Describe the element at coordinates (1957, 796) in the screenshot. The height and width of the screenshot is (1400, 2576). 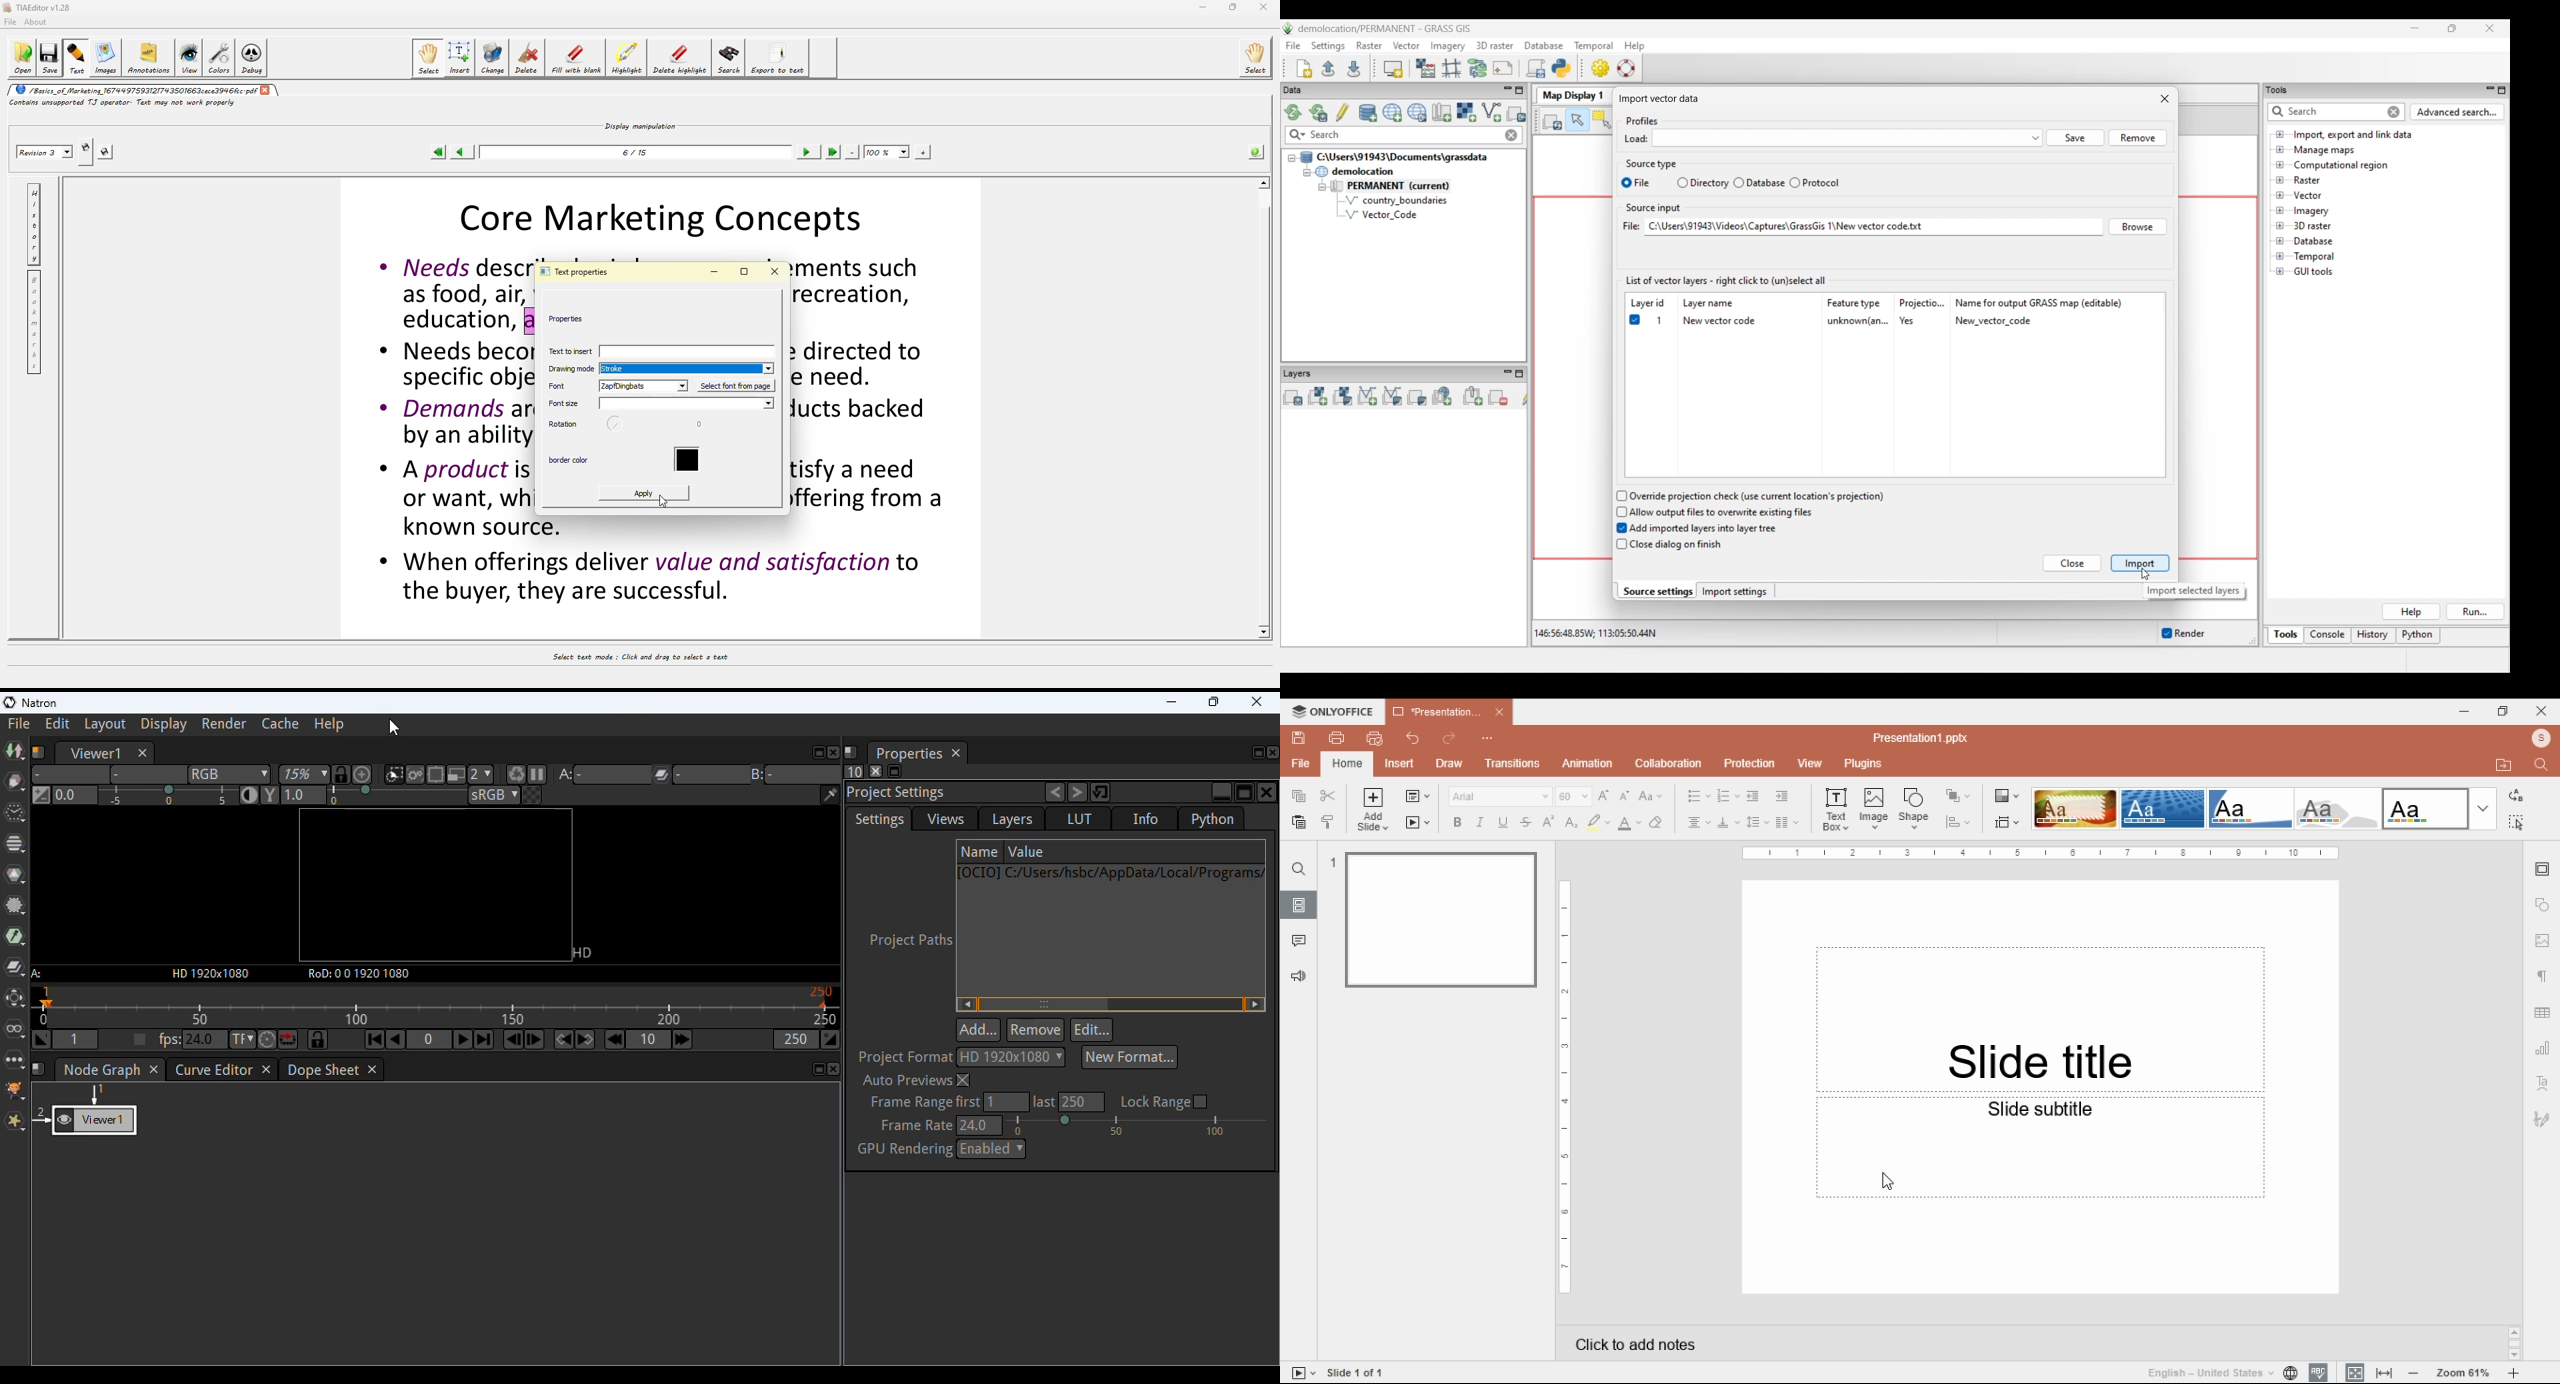
I see `arrange shape` at that location.